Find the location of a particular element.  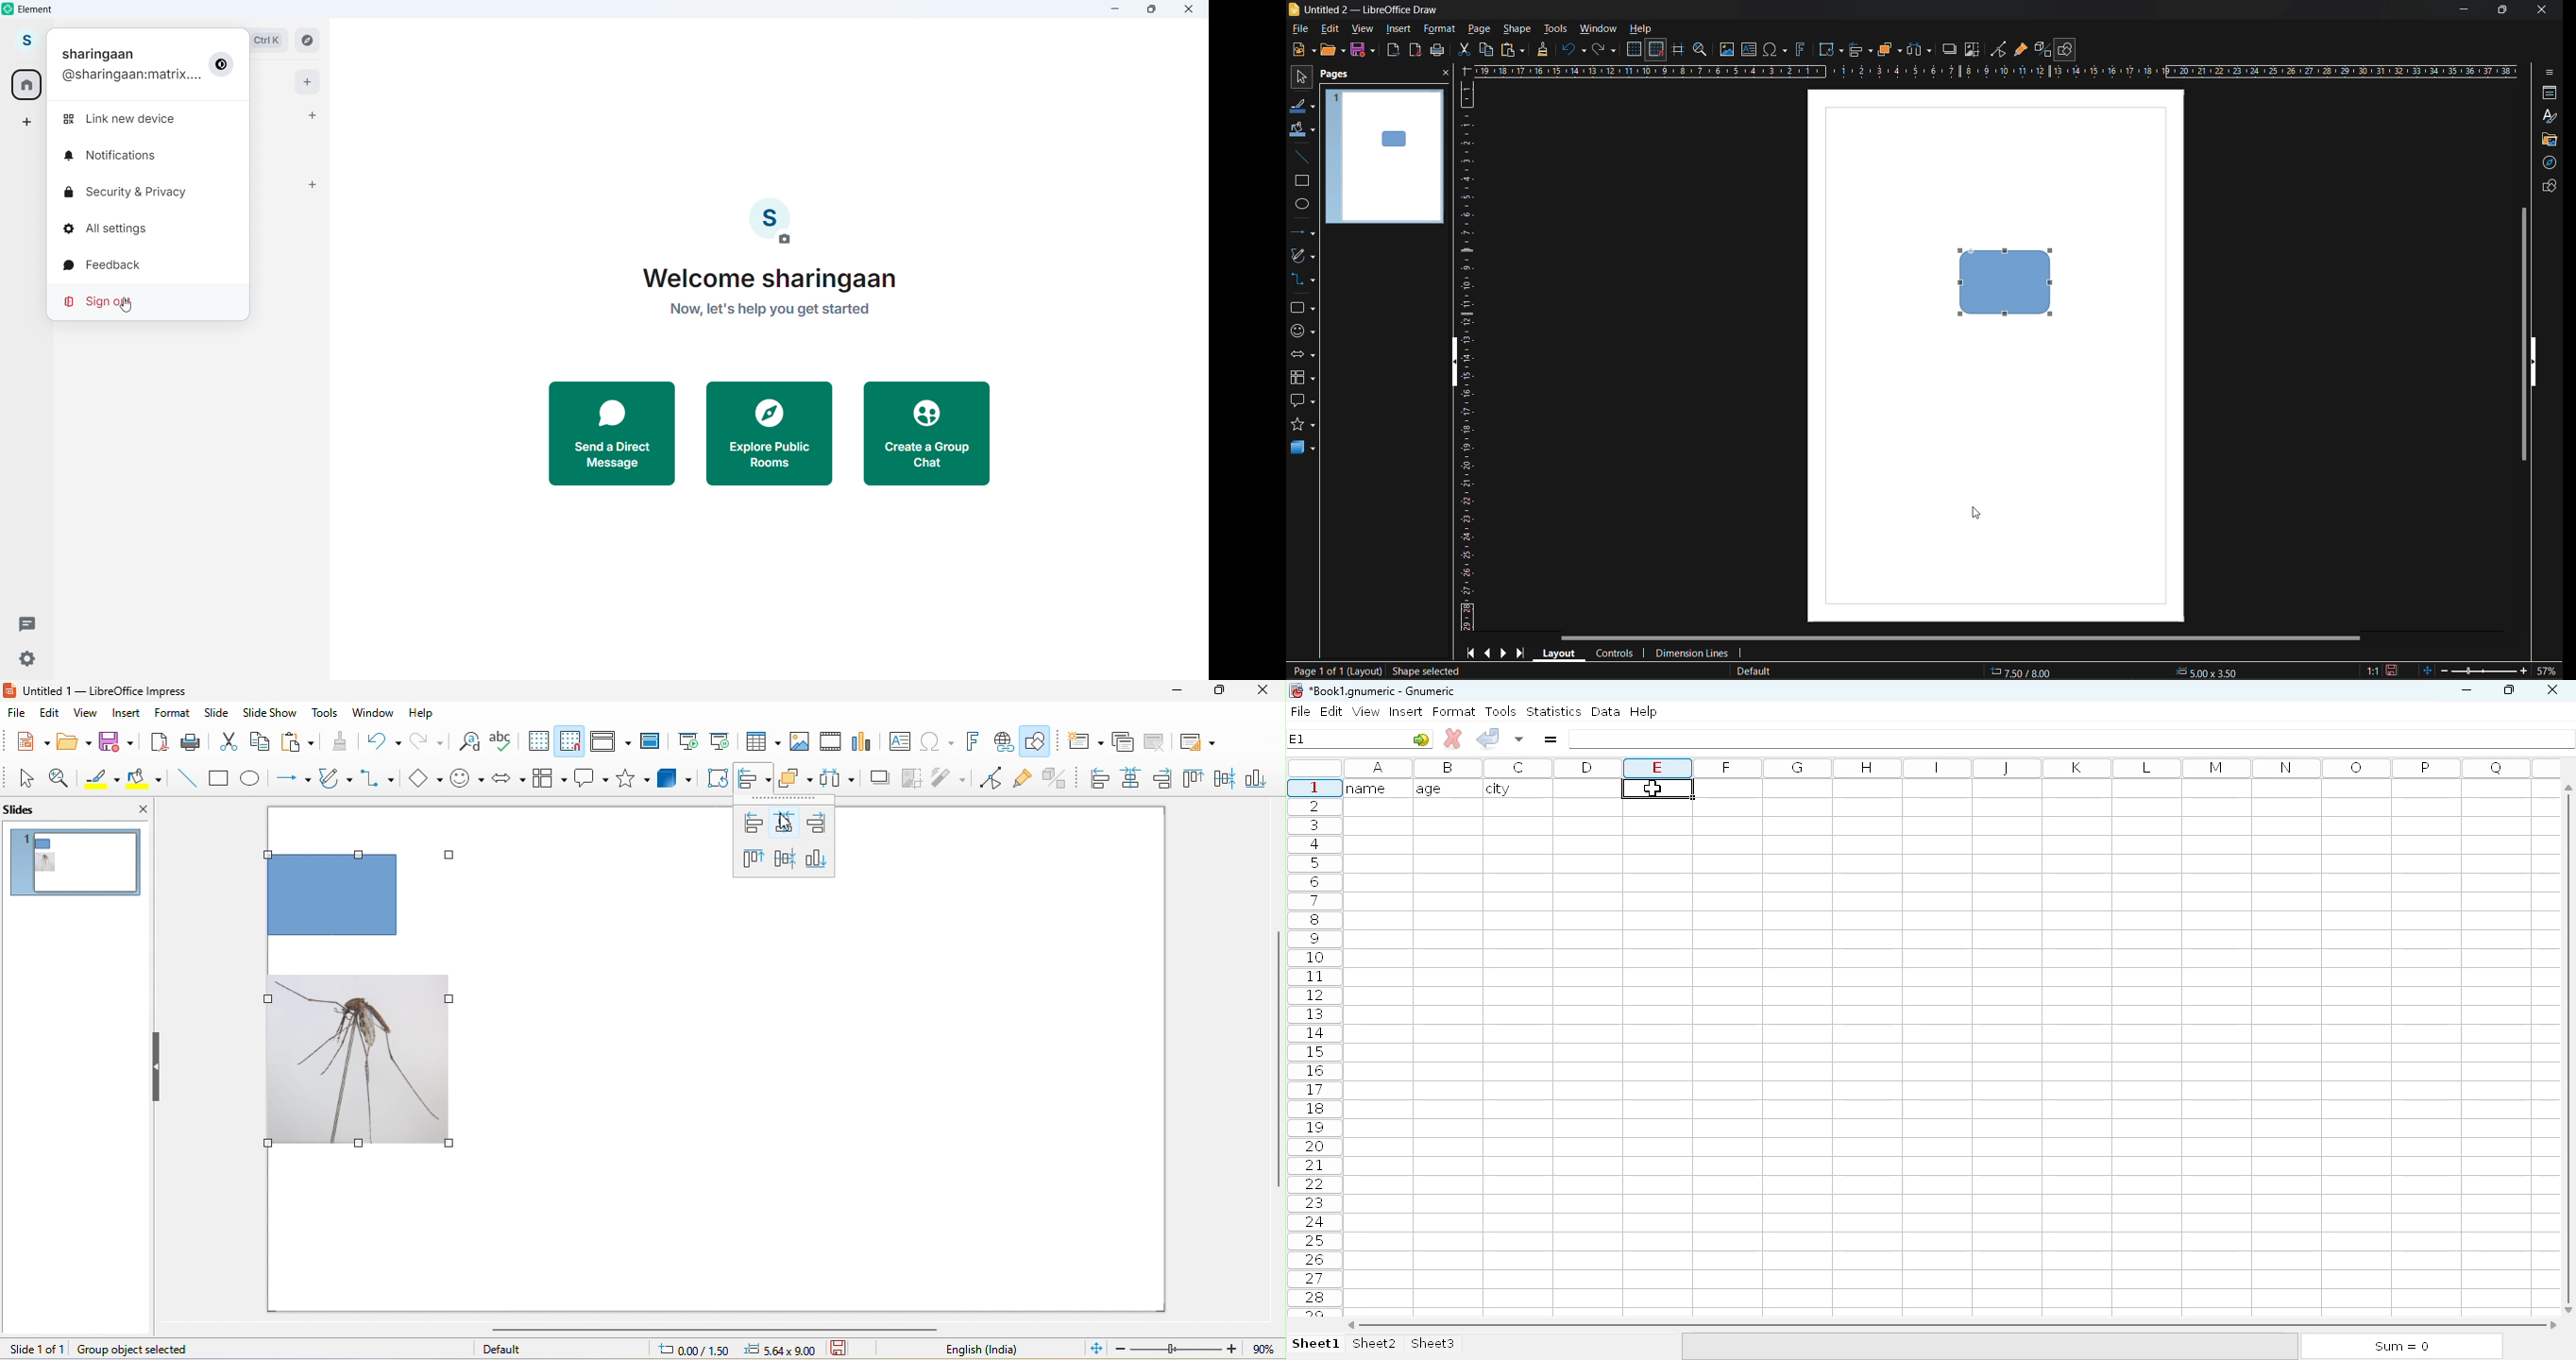

toggle extrusion is located at coordinates (1058, 778).